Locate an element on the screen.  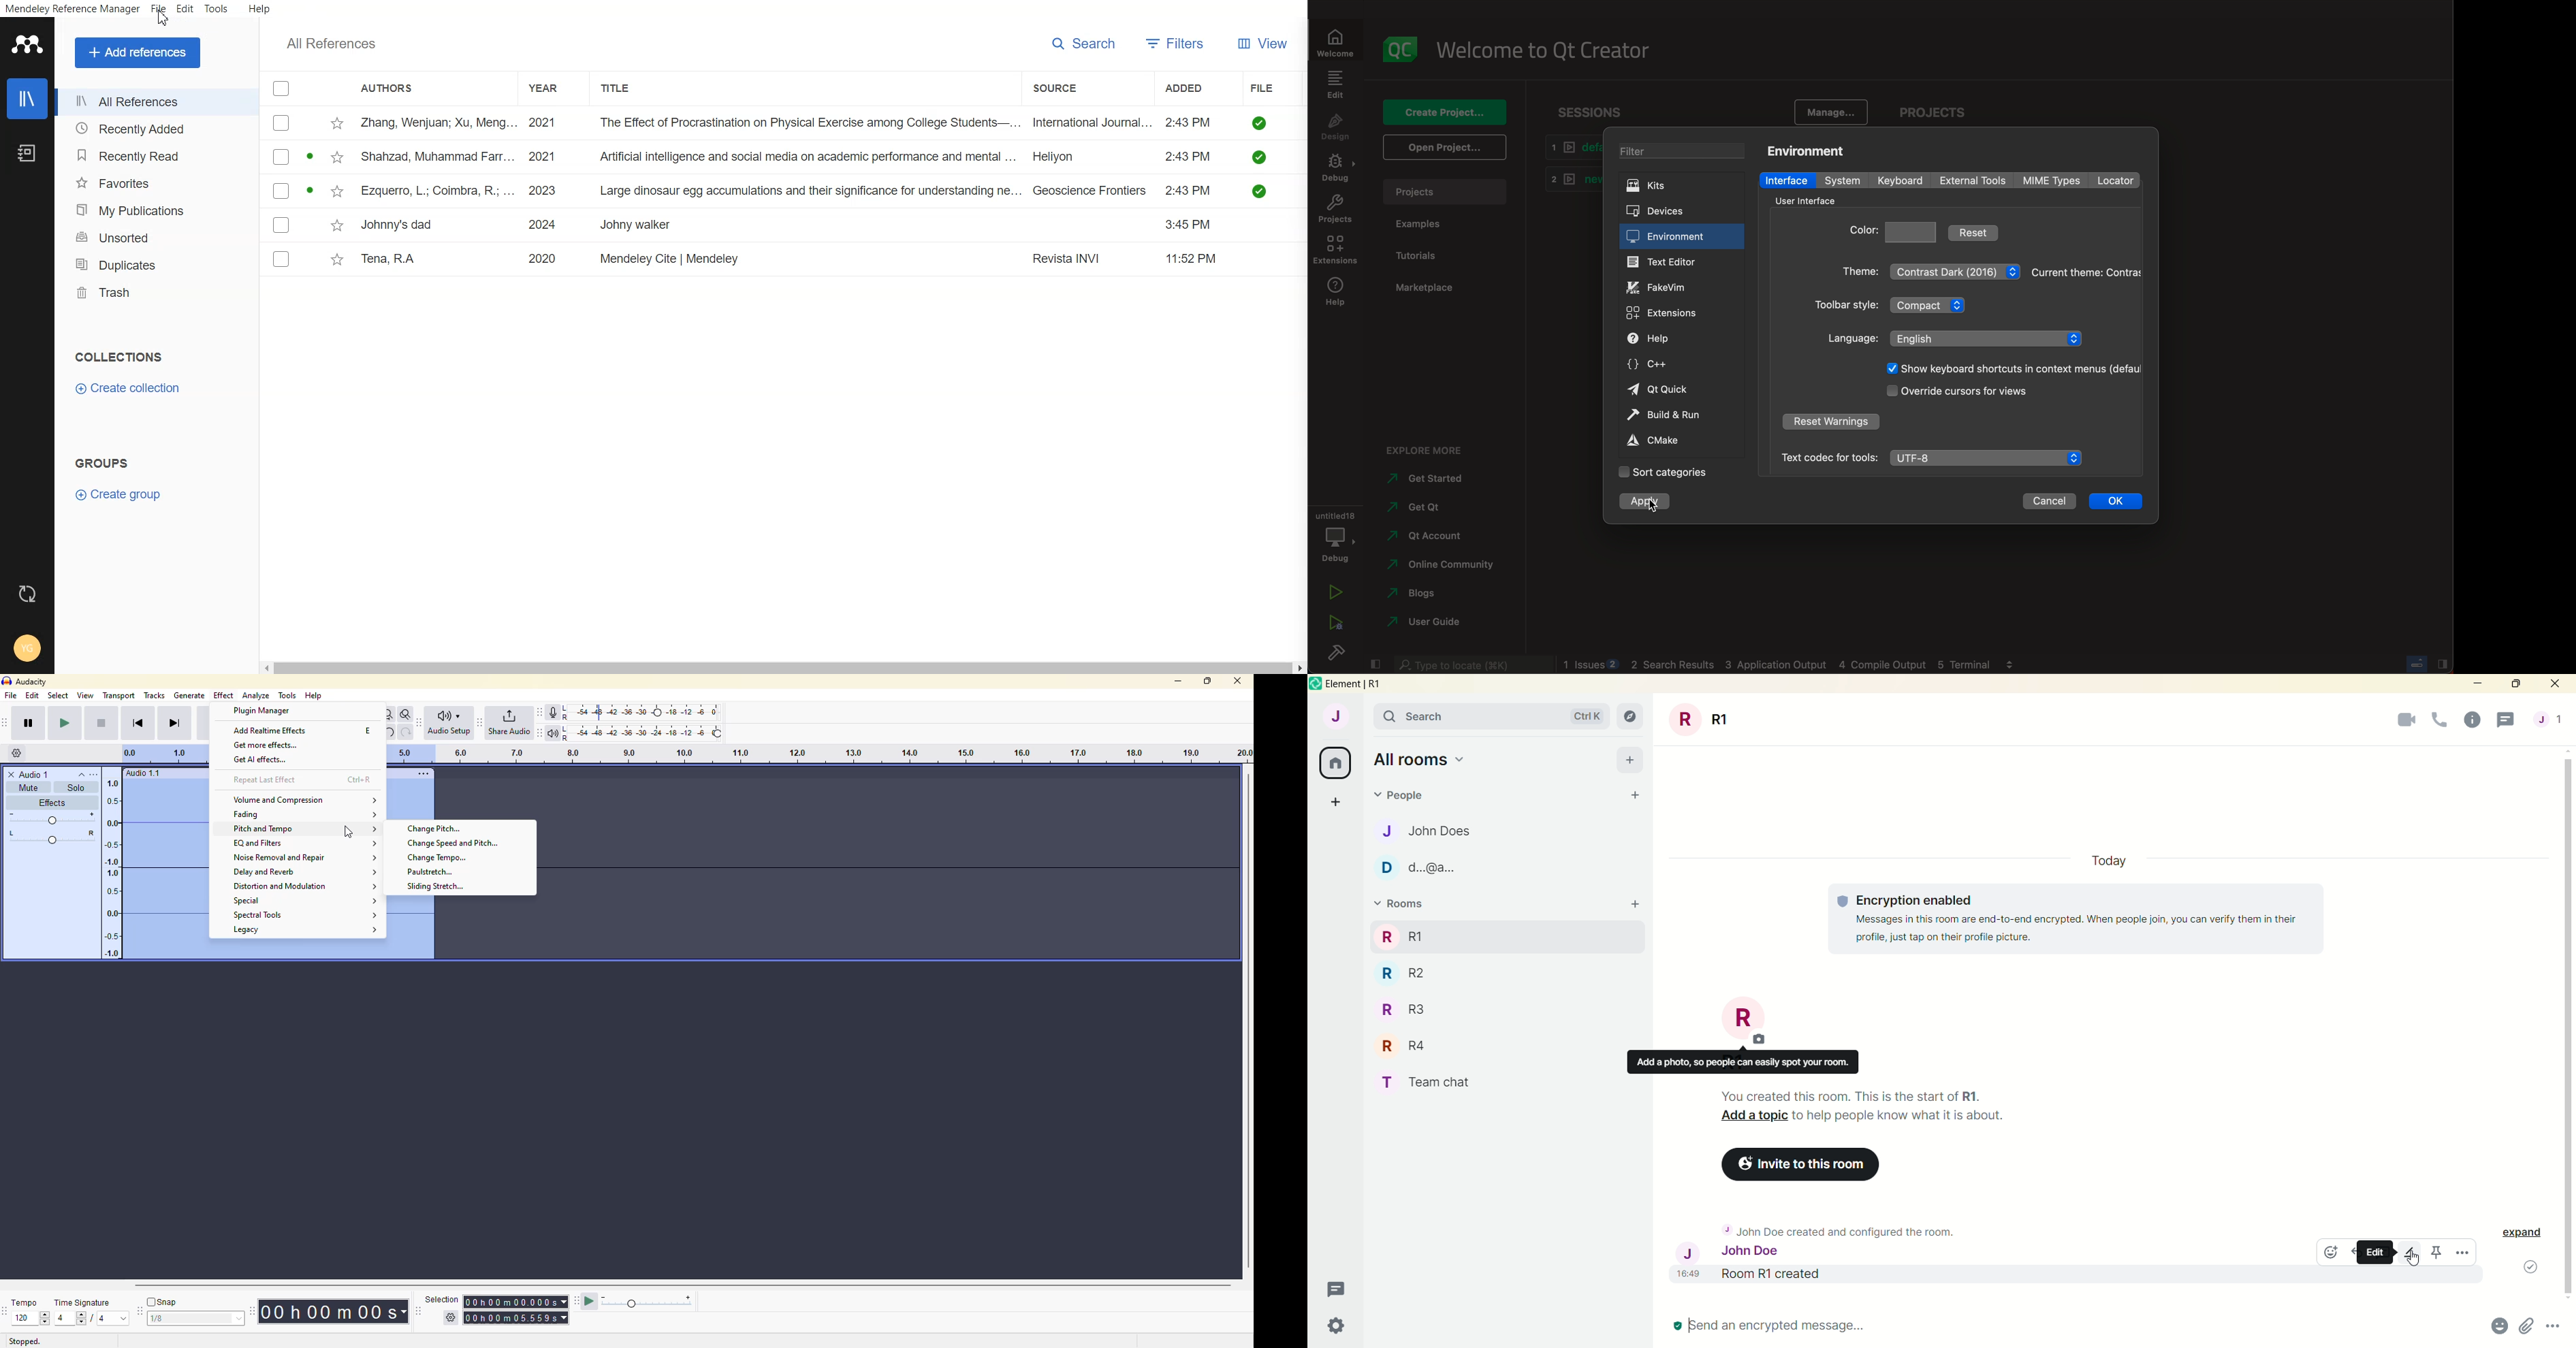
Title is located at coordinates (620, 88).